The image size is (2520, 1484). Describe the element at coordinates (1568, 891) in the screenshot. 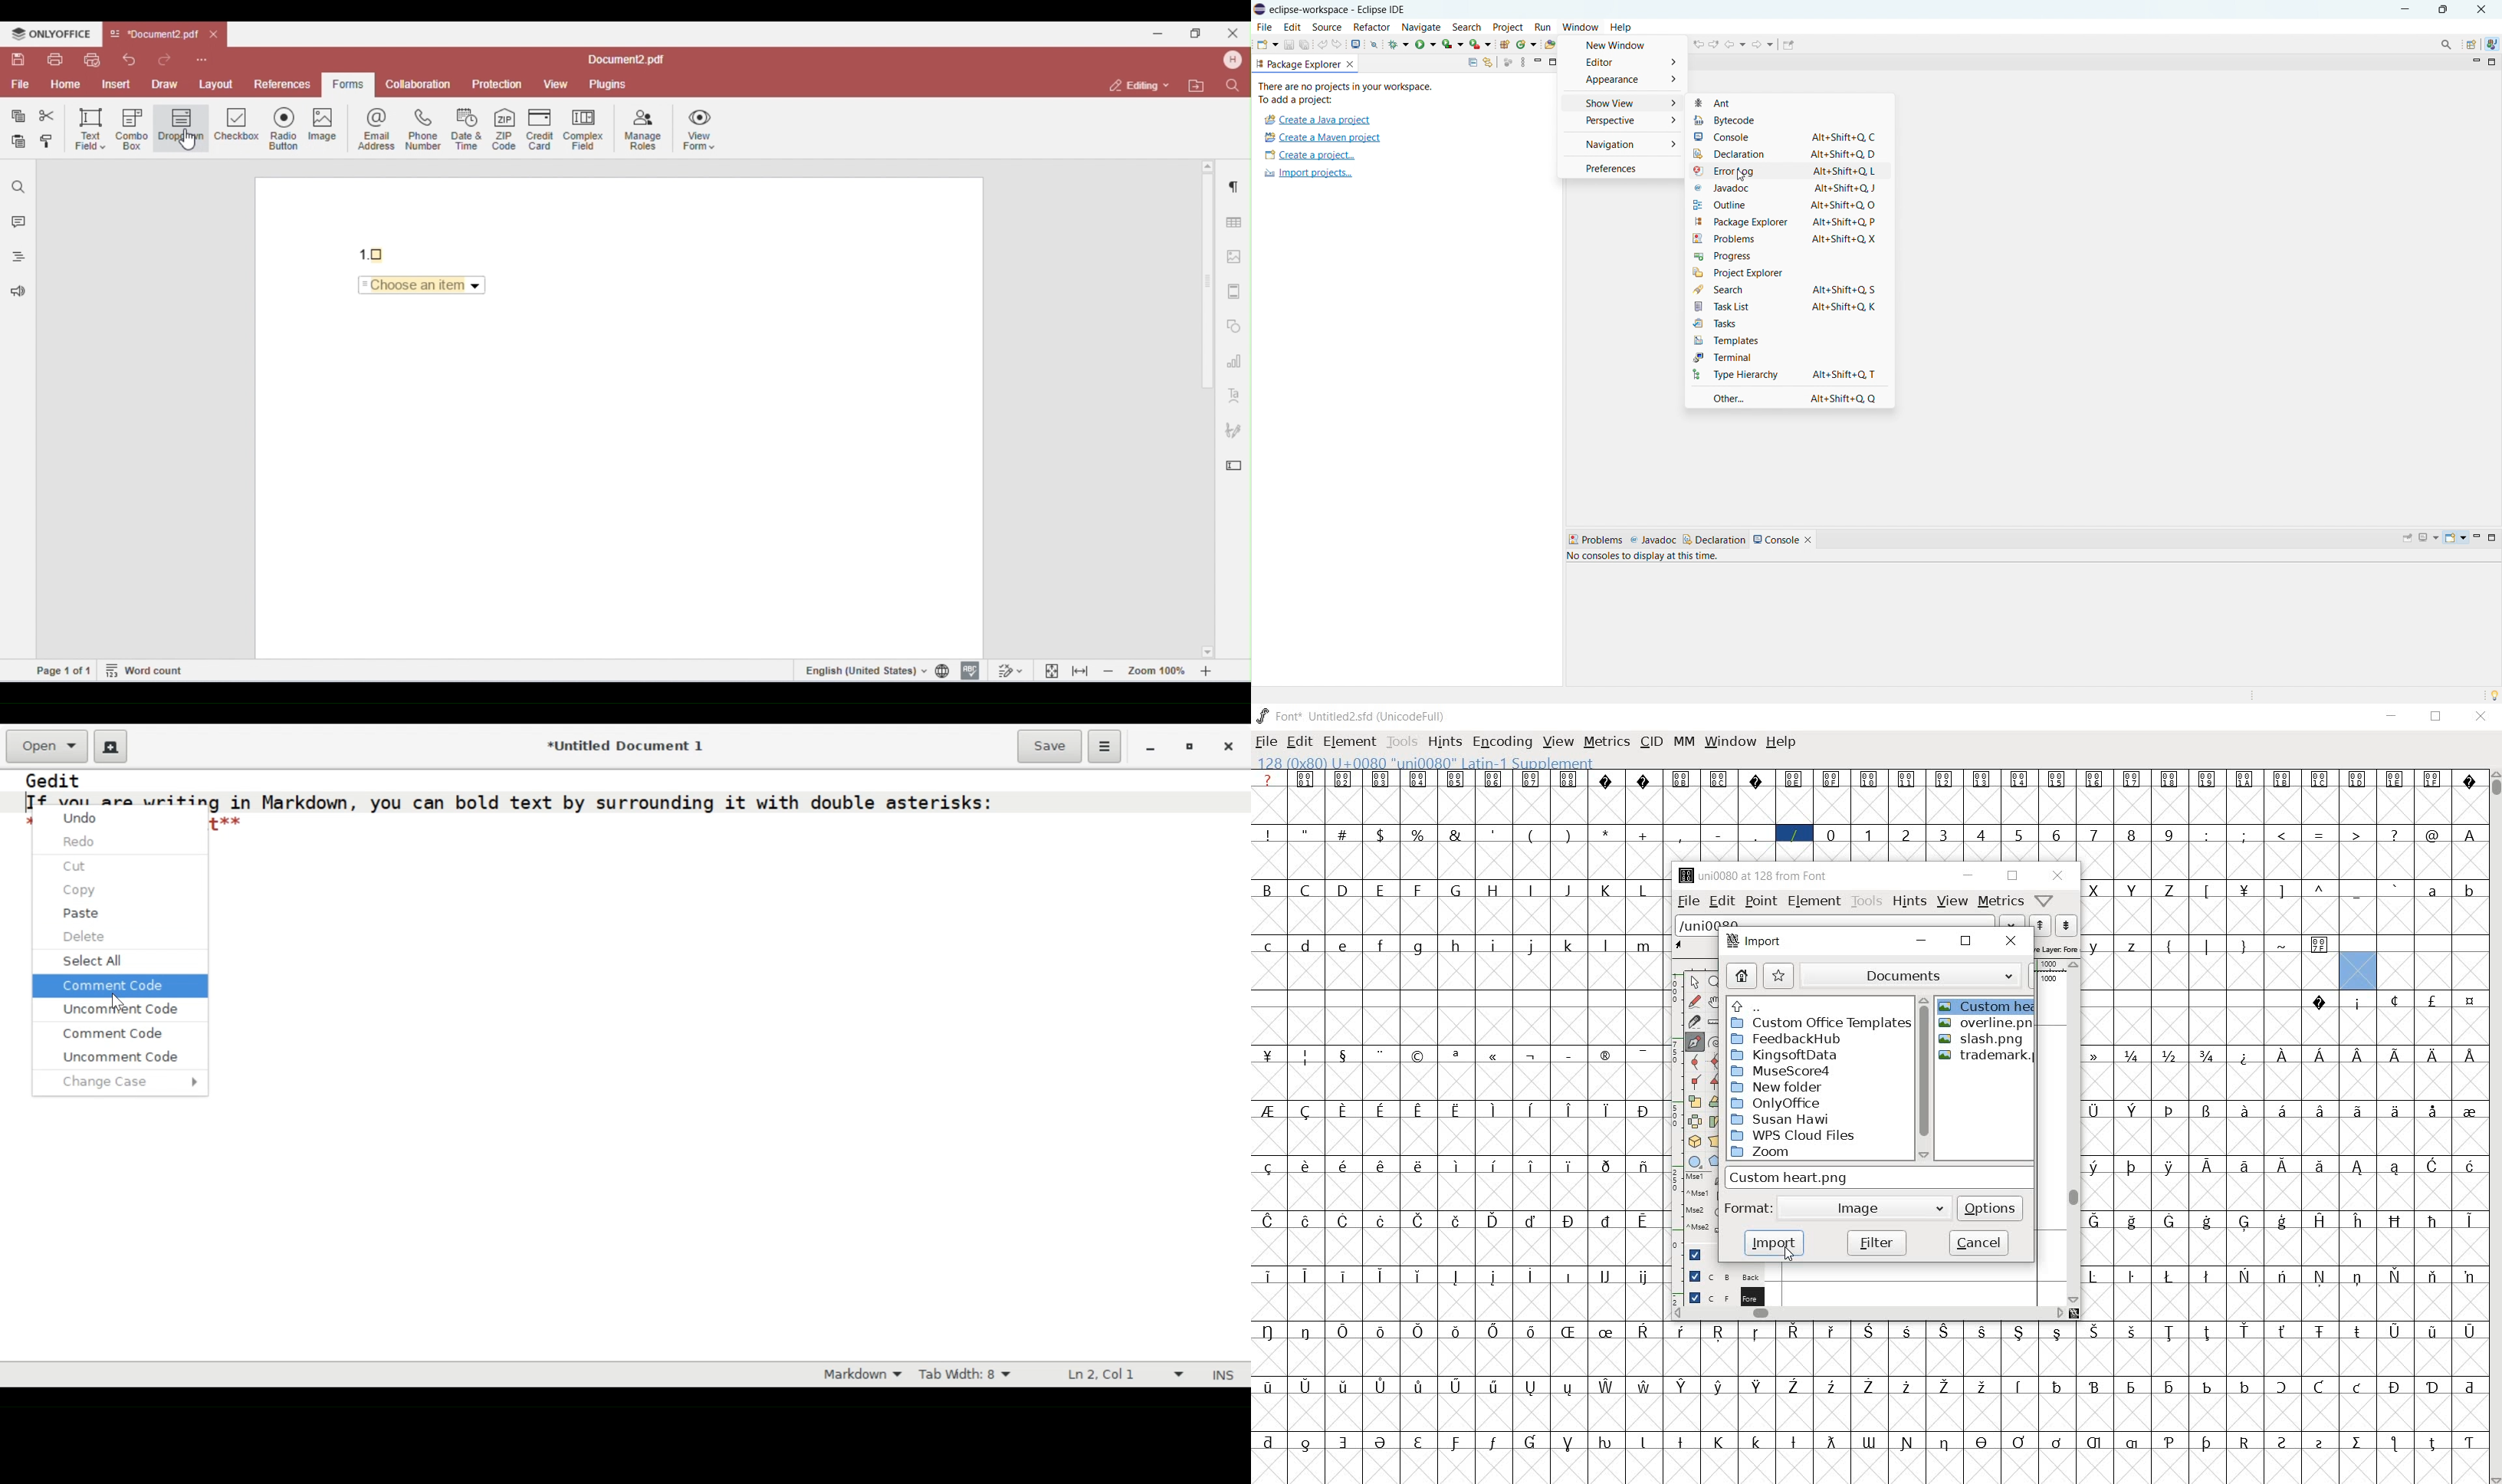

I see `glyph` at that location.